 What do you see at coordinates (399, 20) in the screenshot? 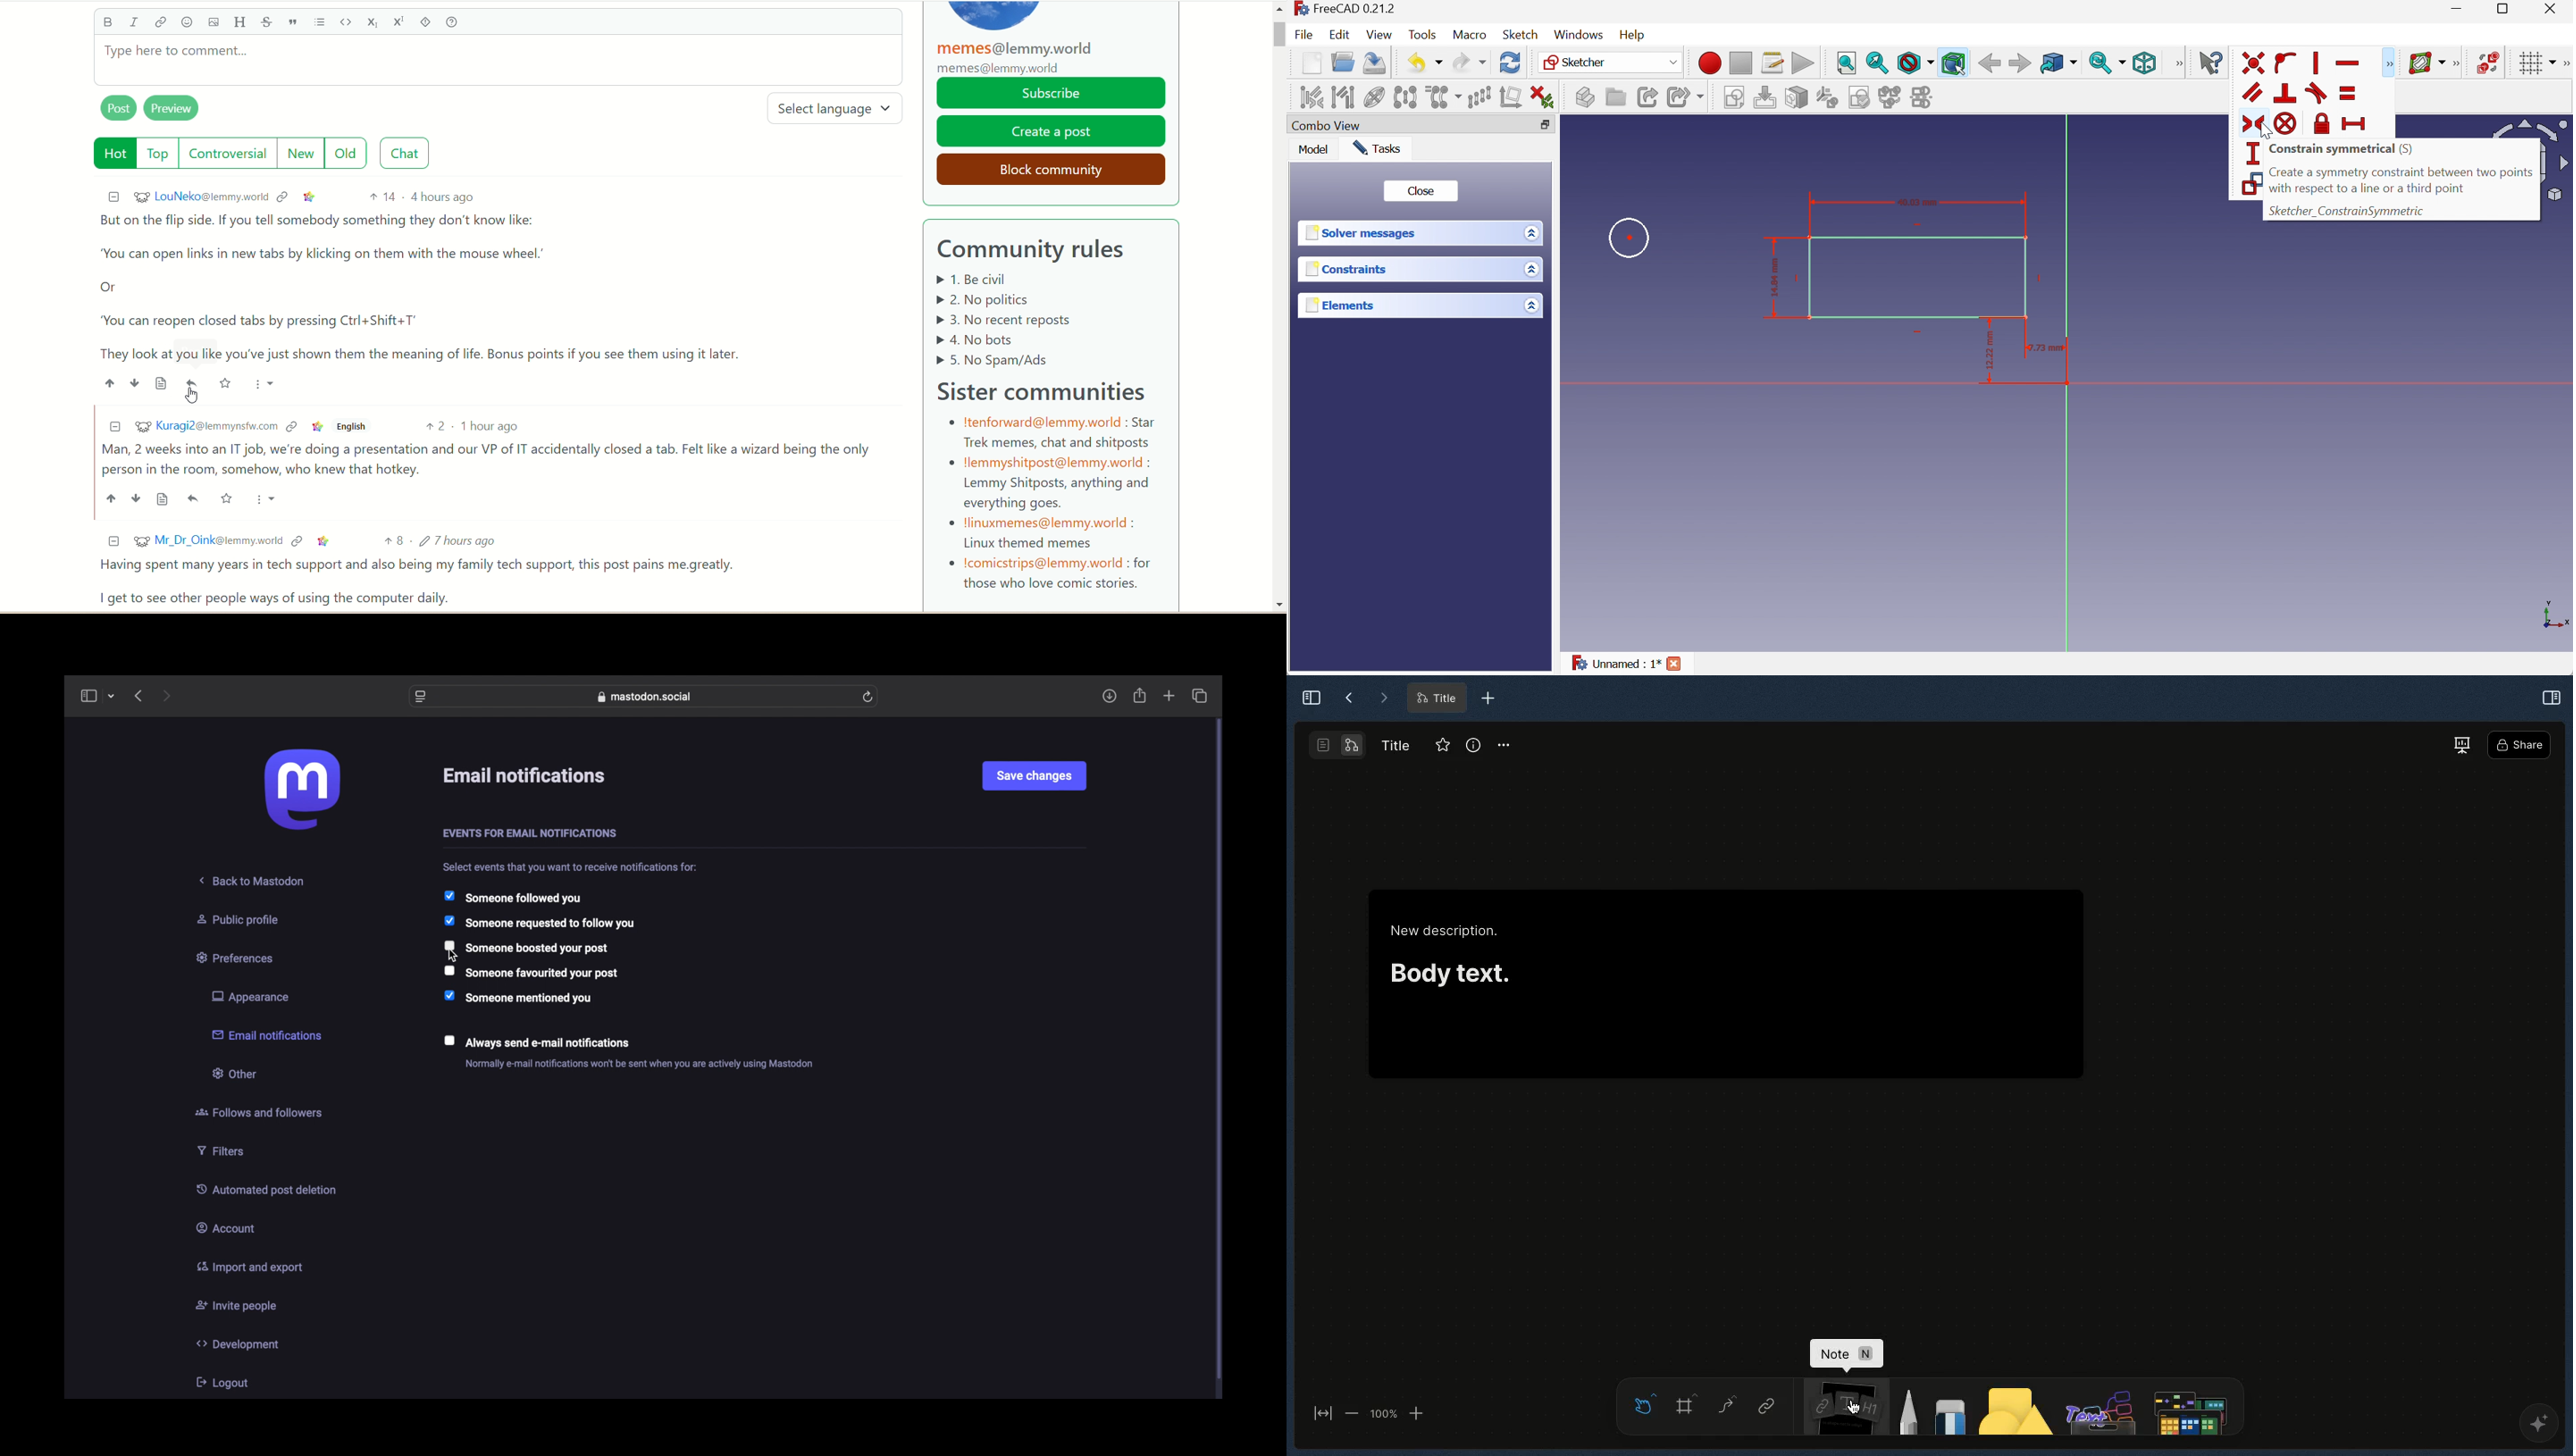
I see `superscript` at bounding box center [399, 20].